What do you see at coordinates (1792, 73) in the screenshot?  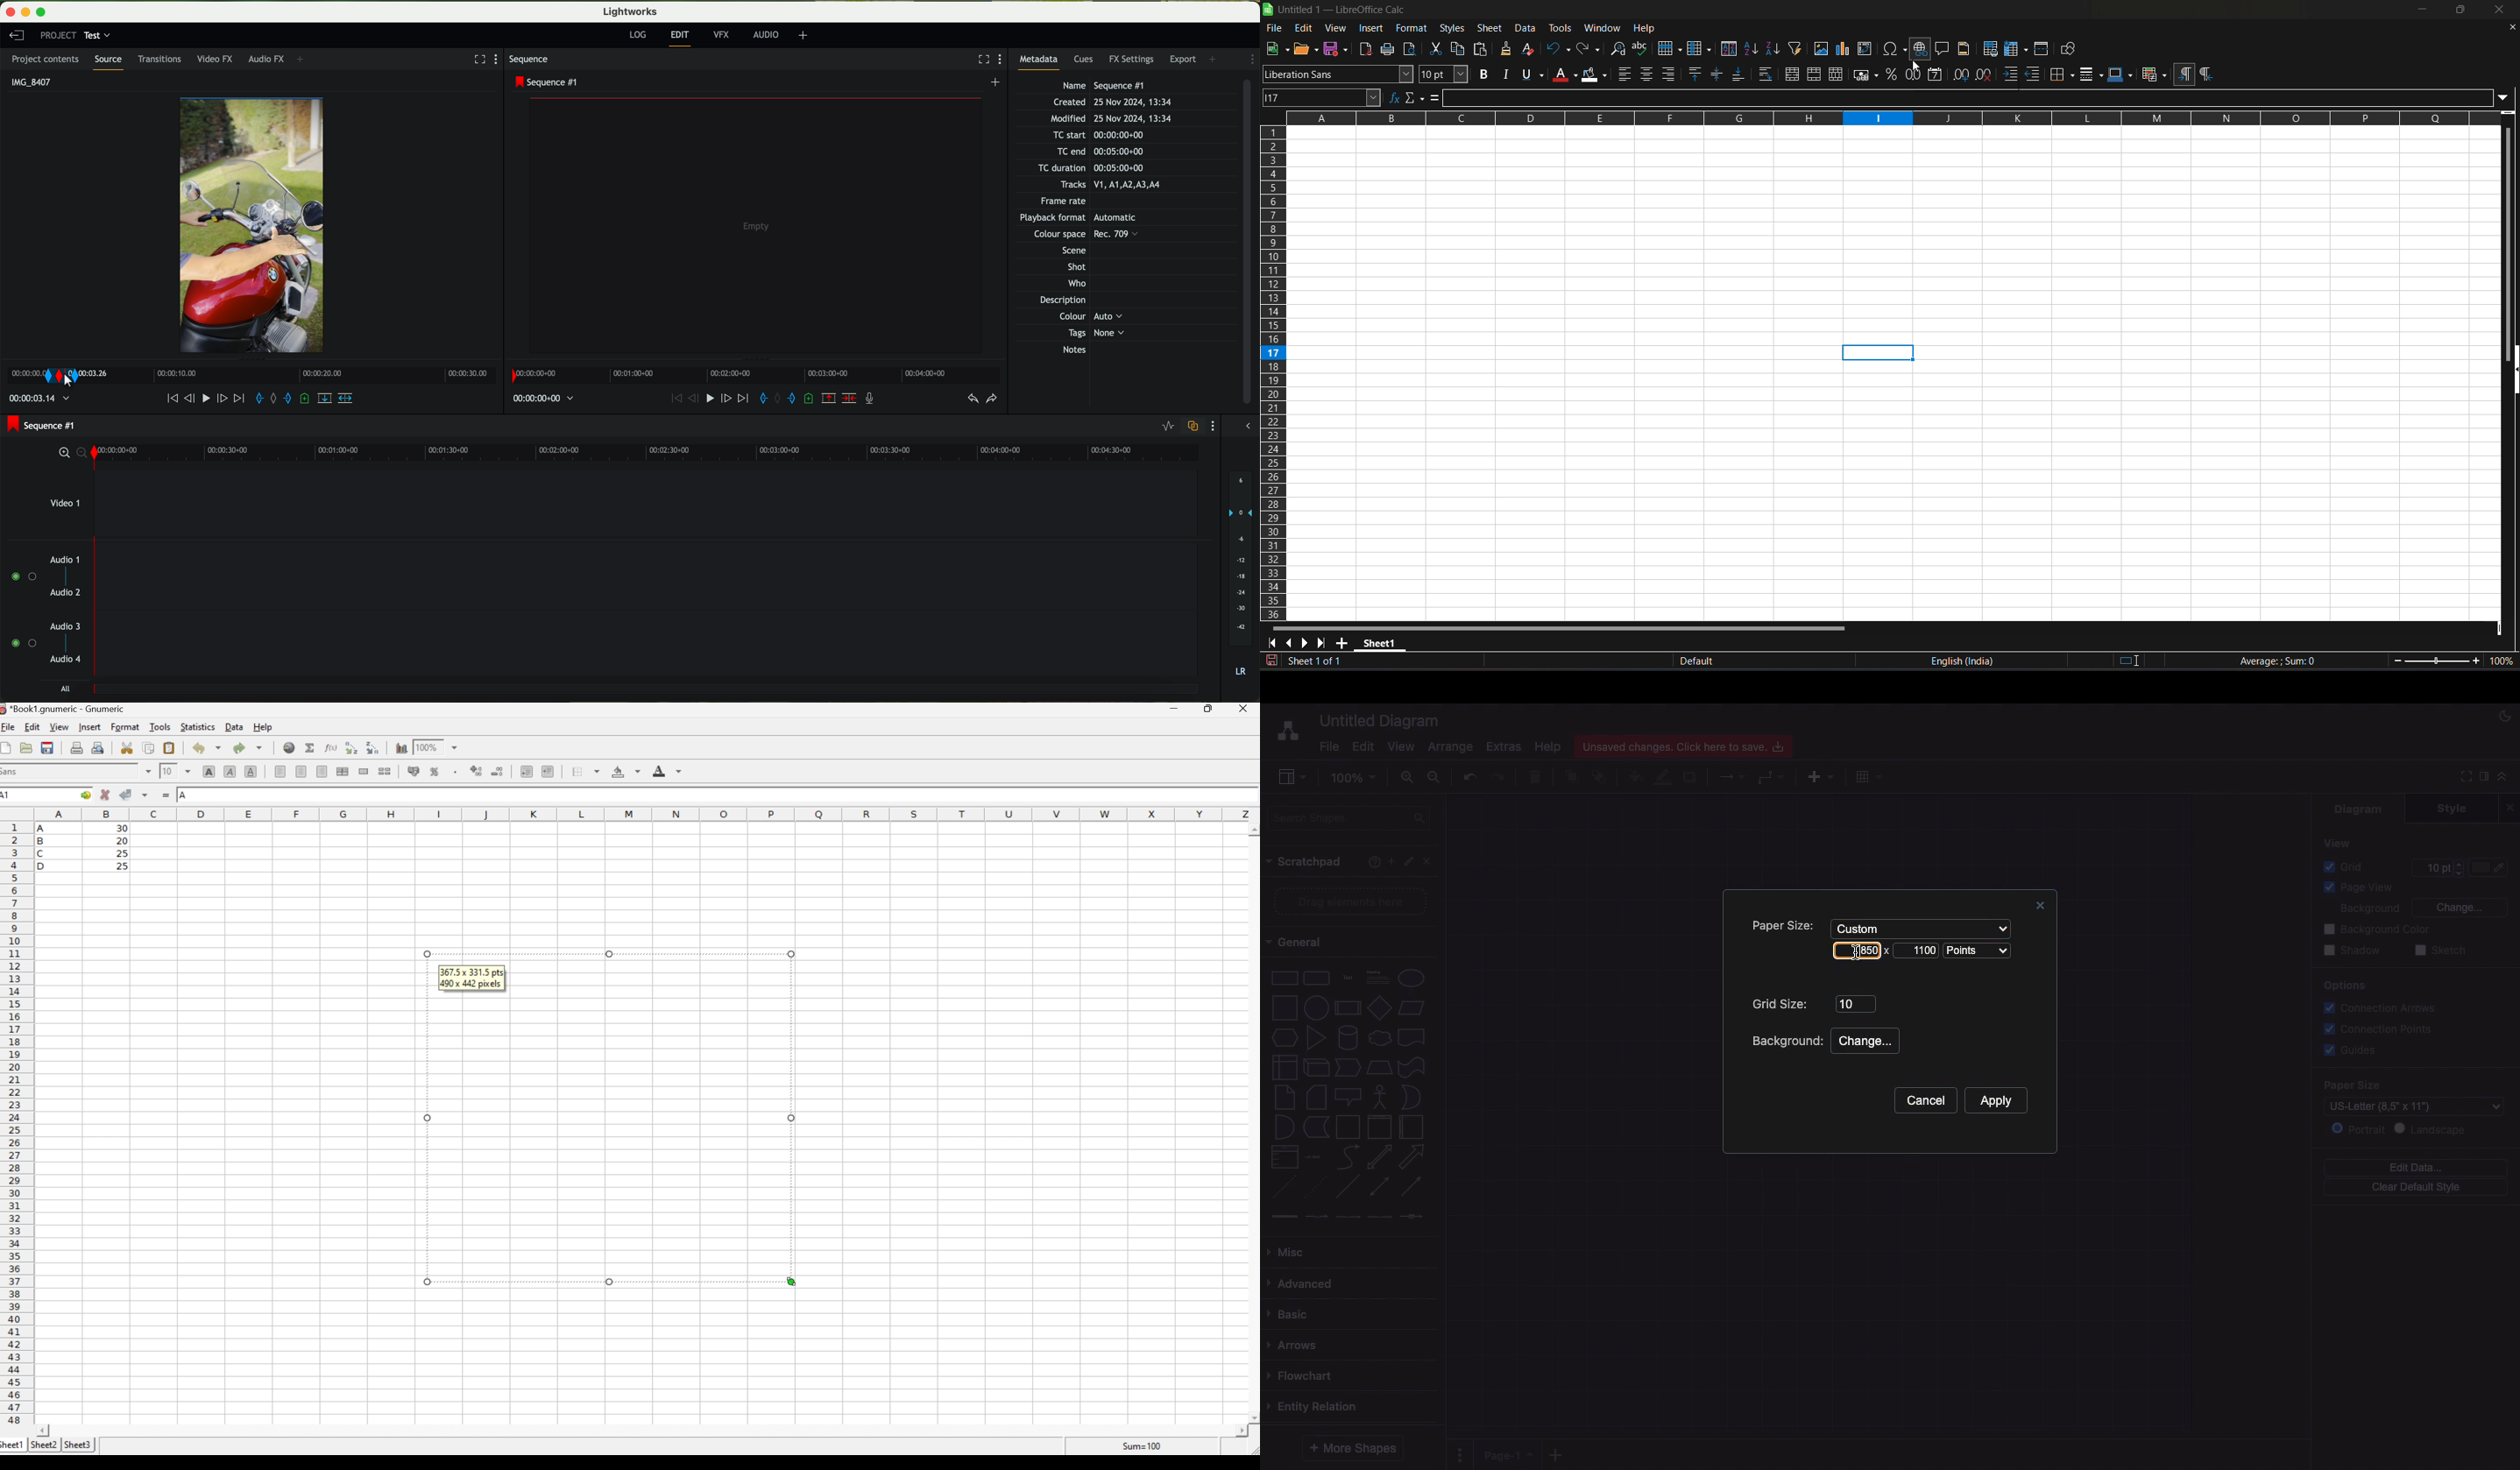 I see `merge and center or unmerge cells depending on the current toggle state` at bounding box center [1792, 73].